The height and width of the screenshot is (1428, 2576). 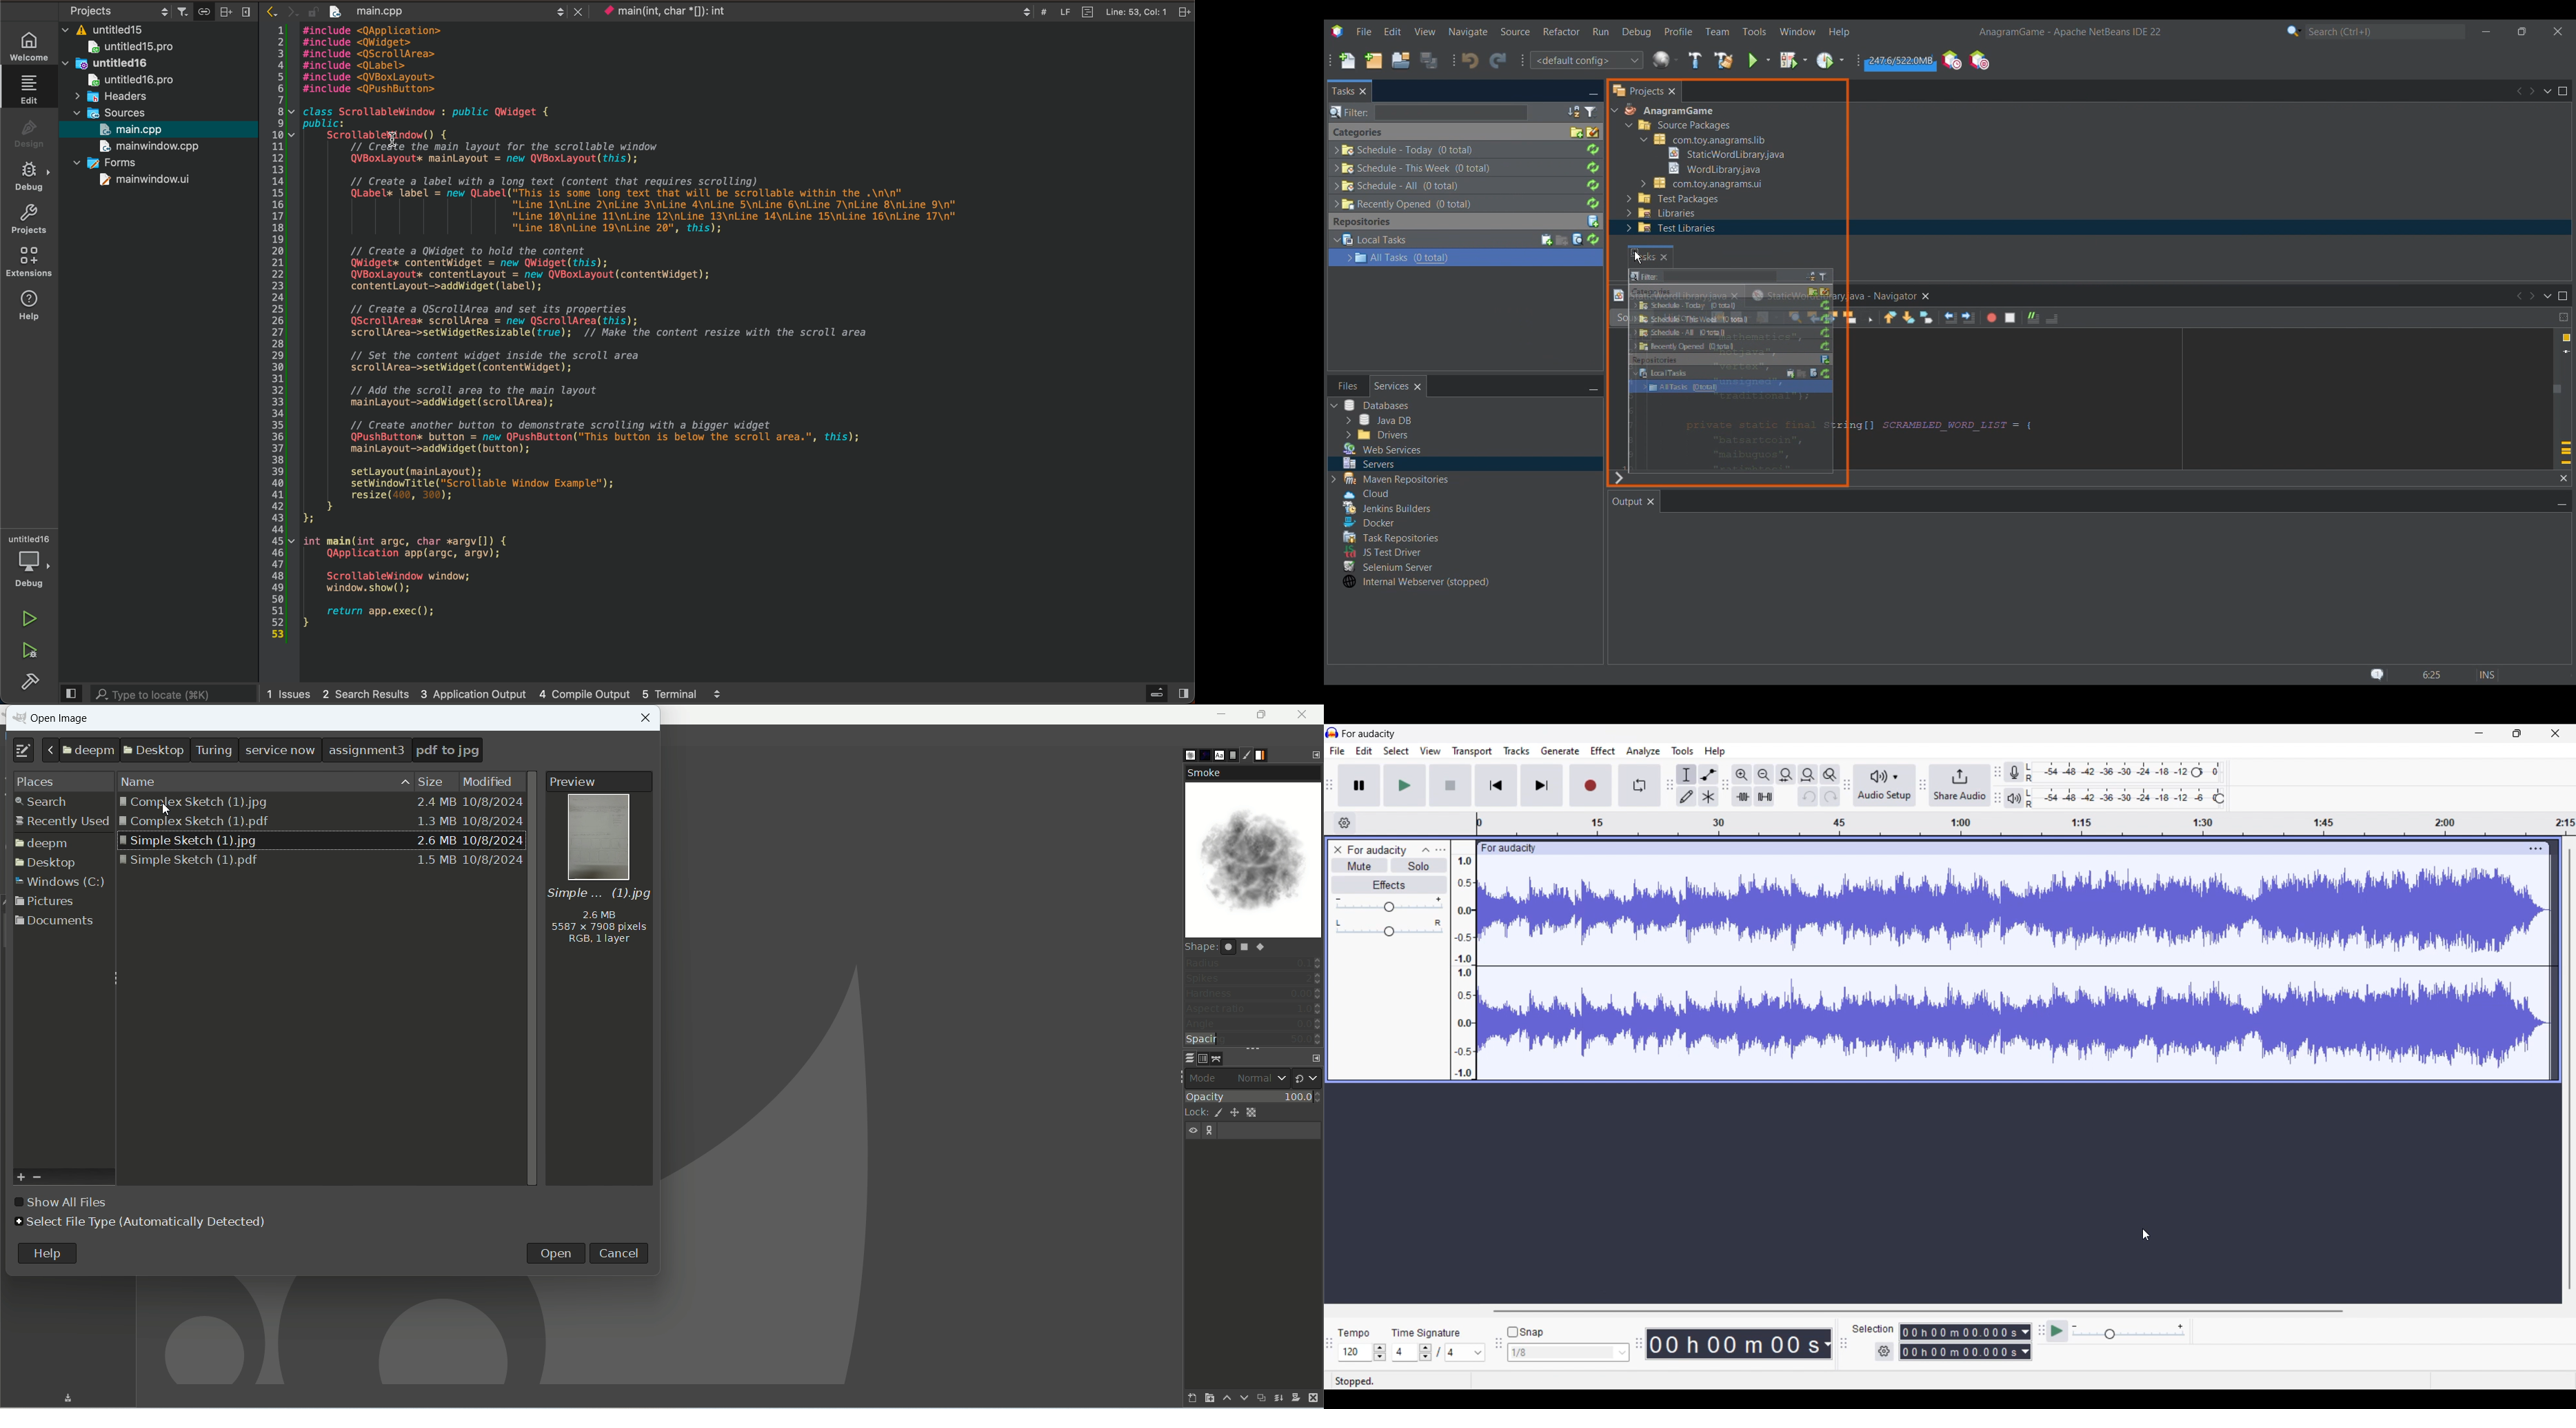 I want to click on Redo, so click(x=1830, y=796).